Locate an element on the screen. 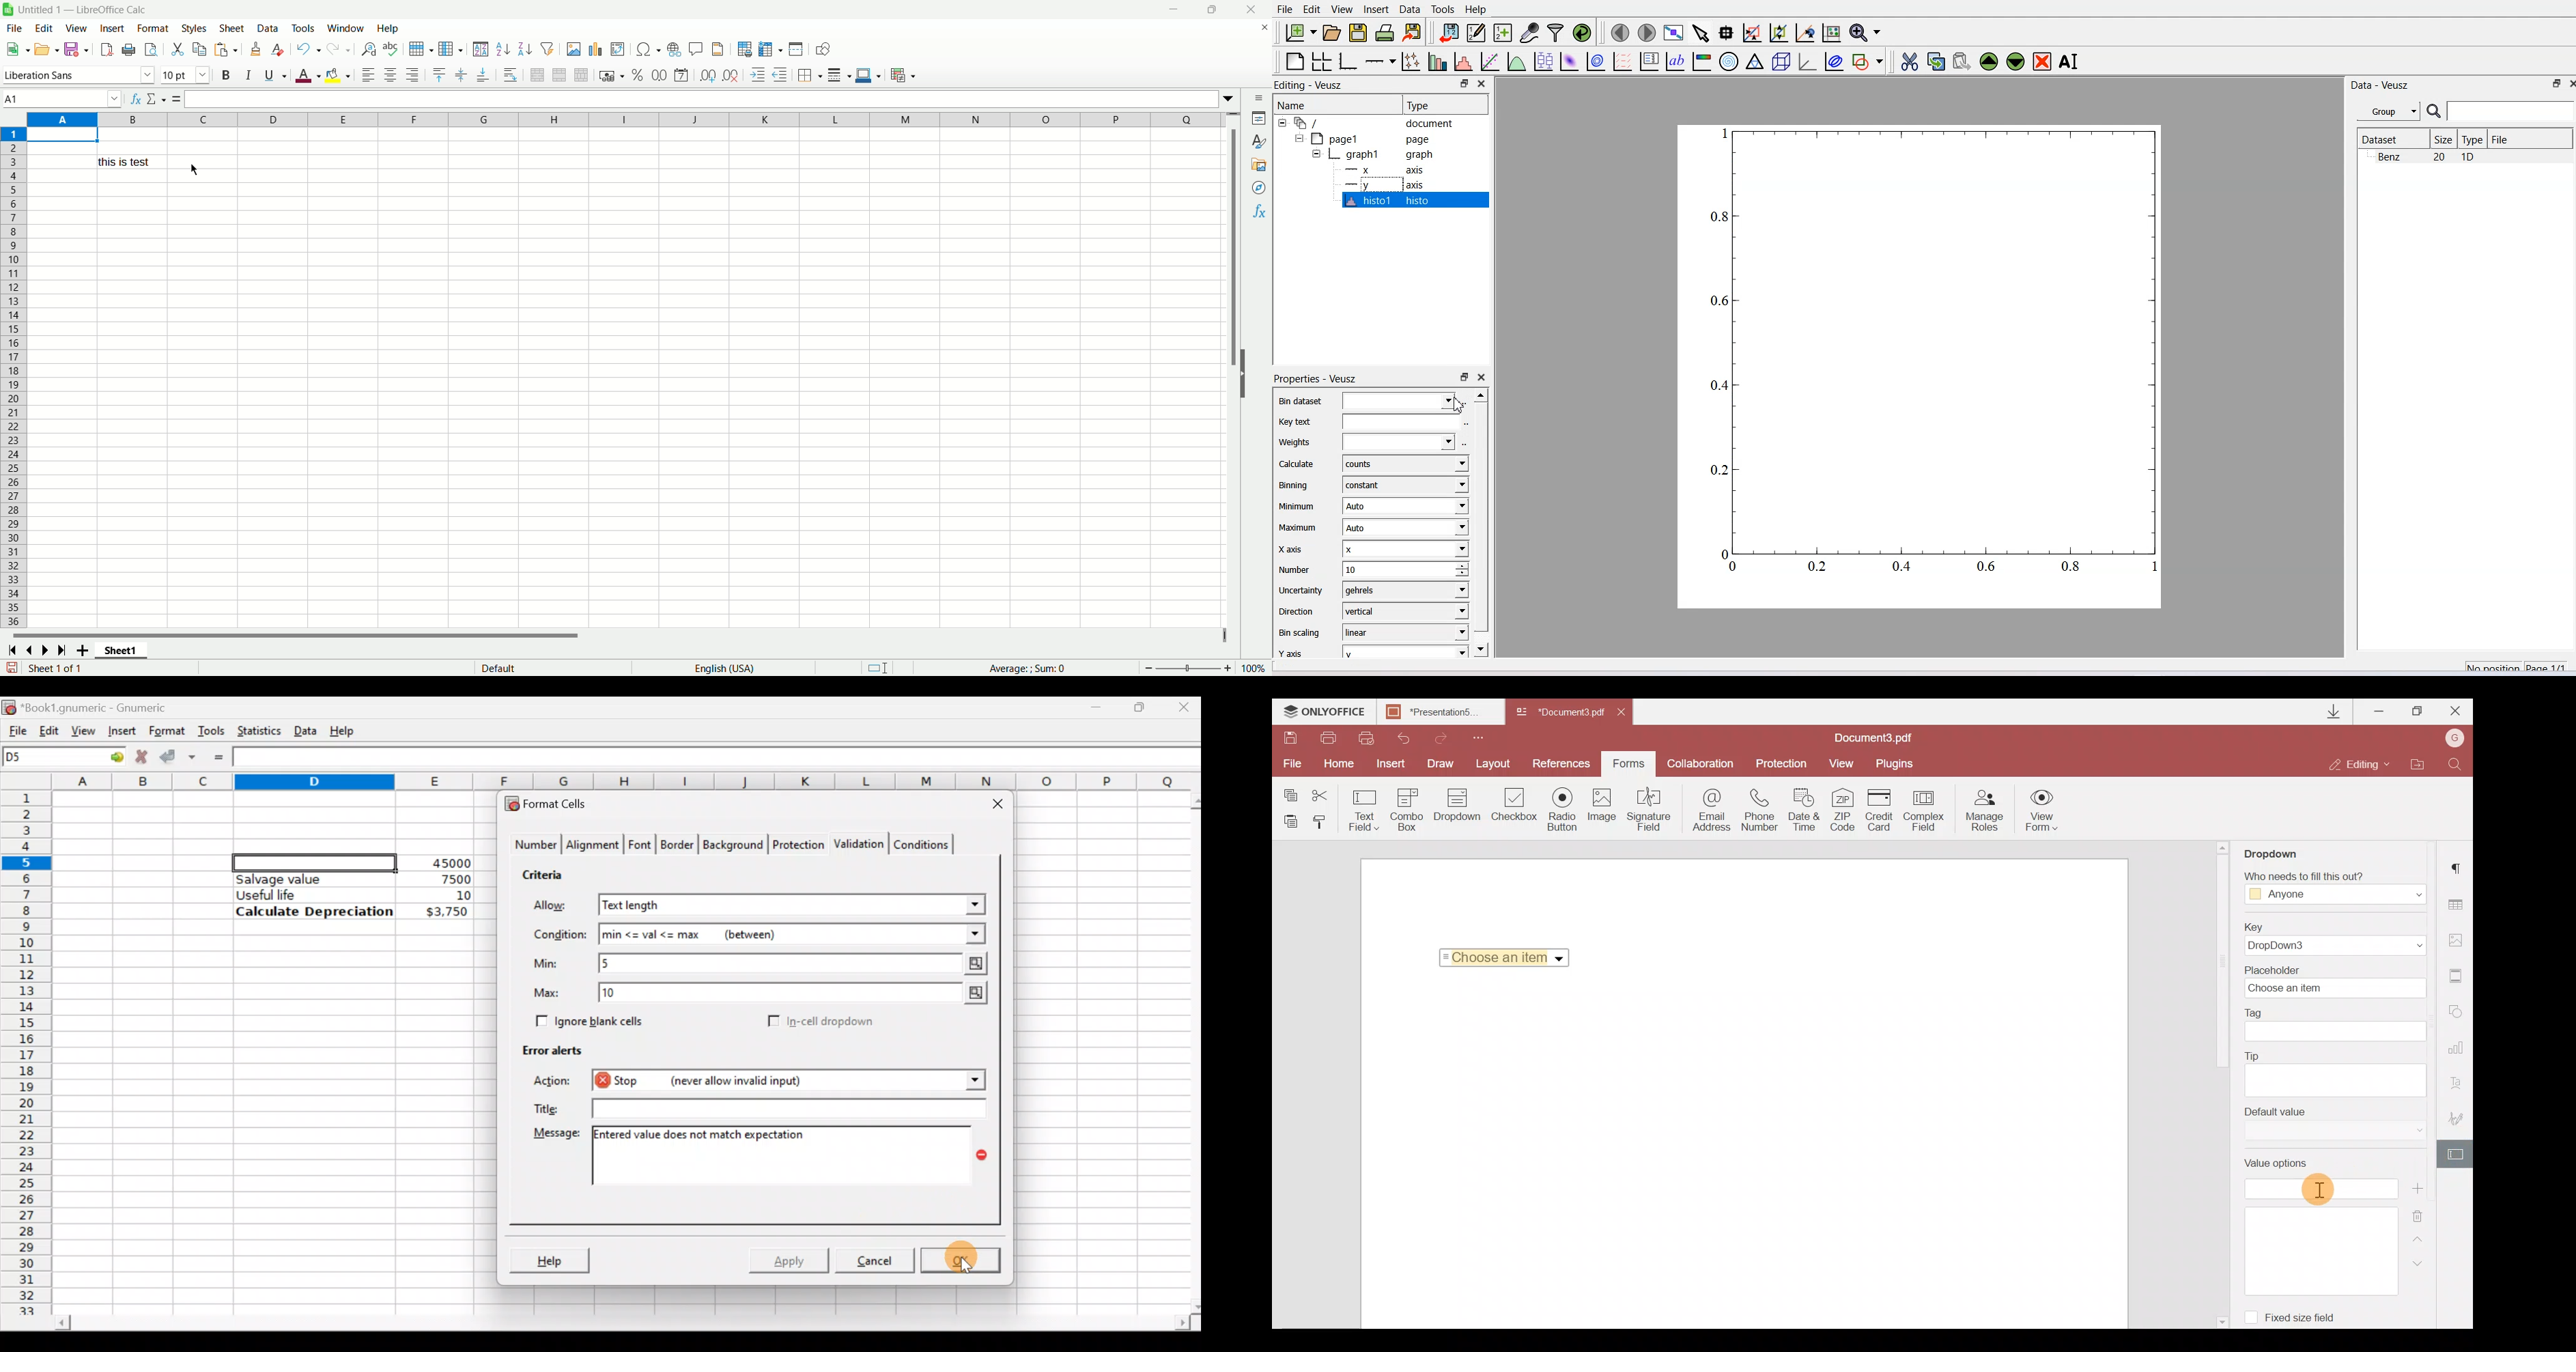  Cursor is located at coordinates (195, 169).